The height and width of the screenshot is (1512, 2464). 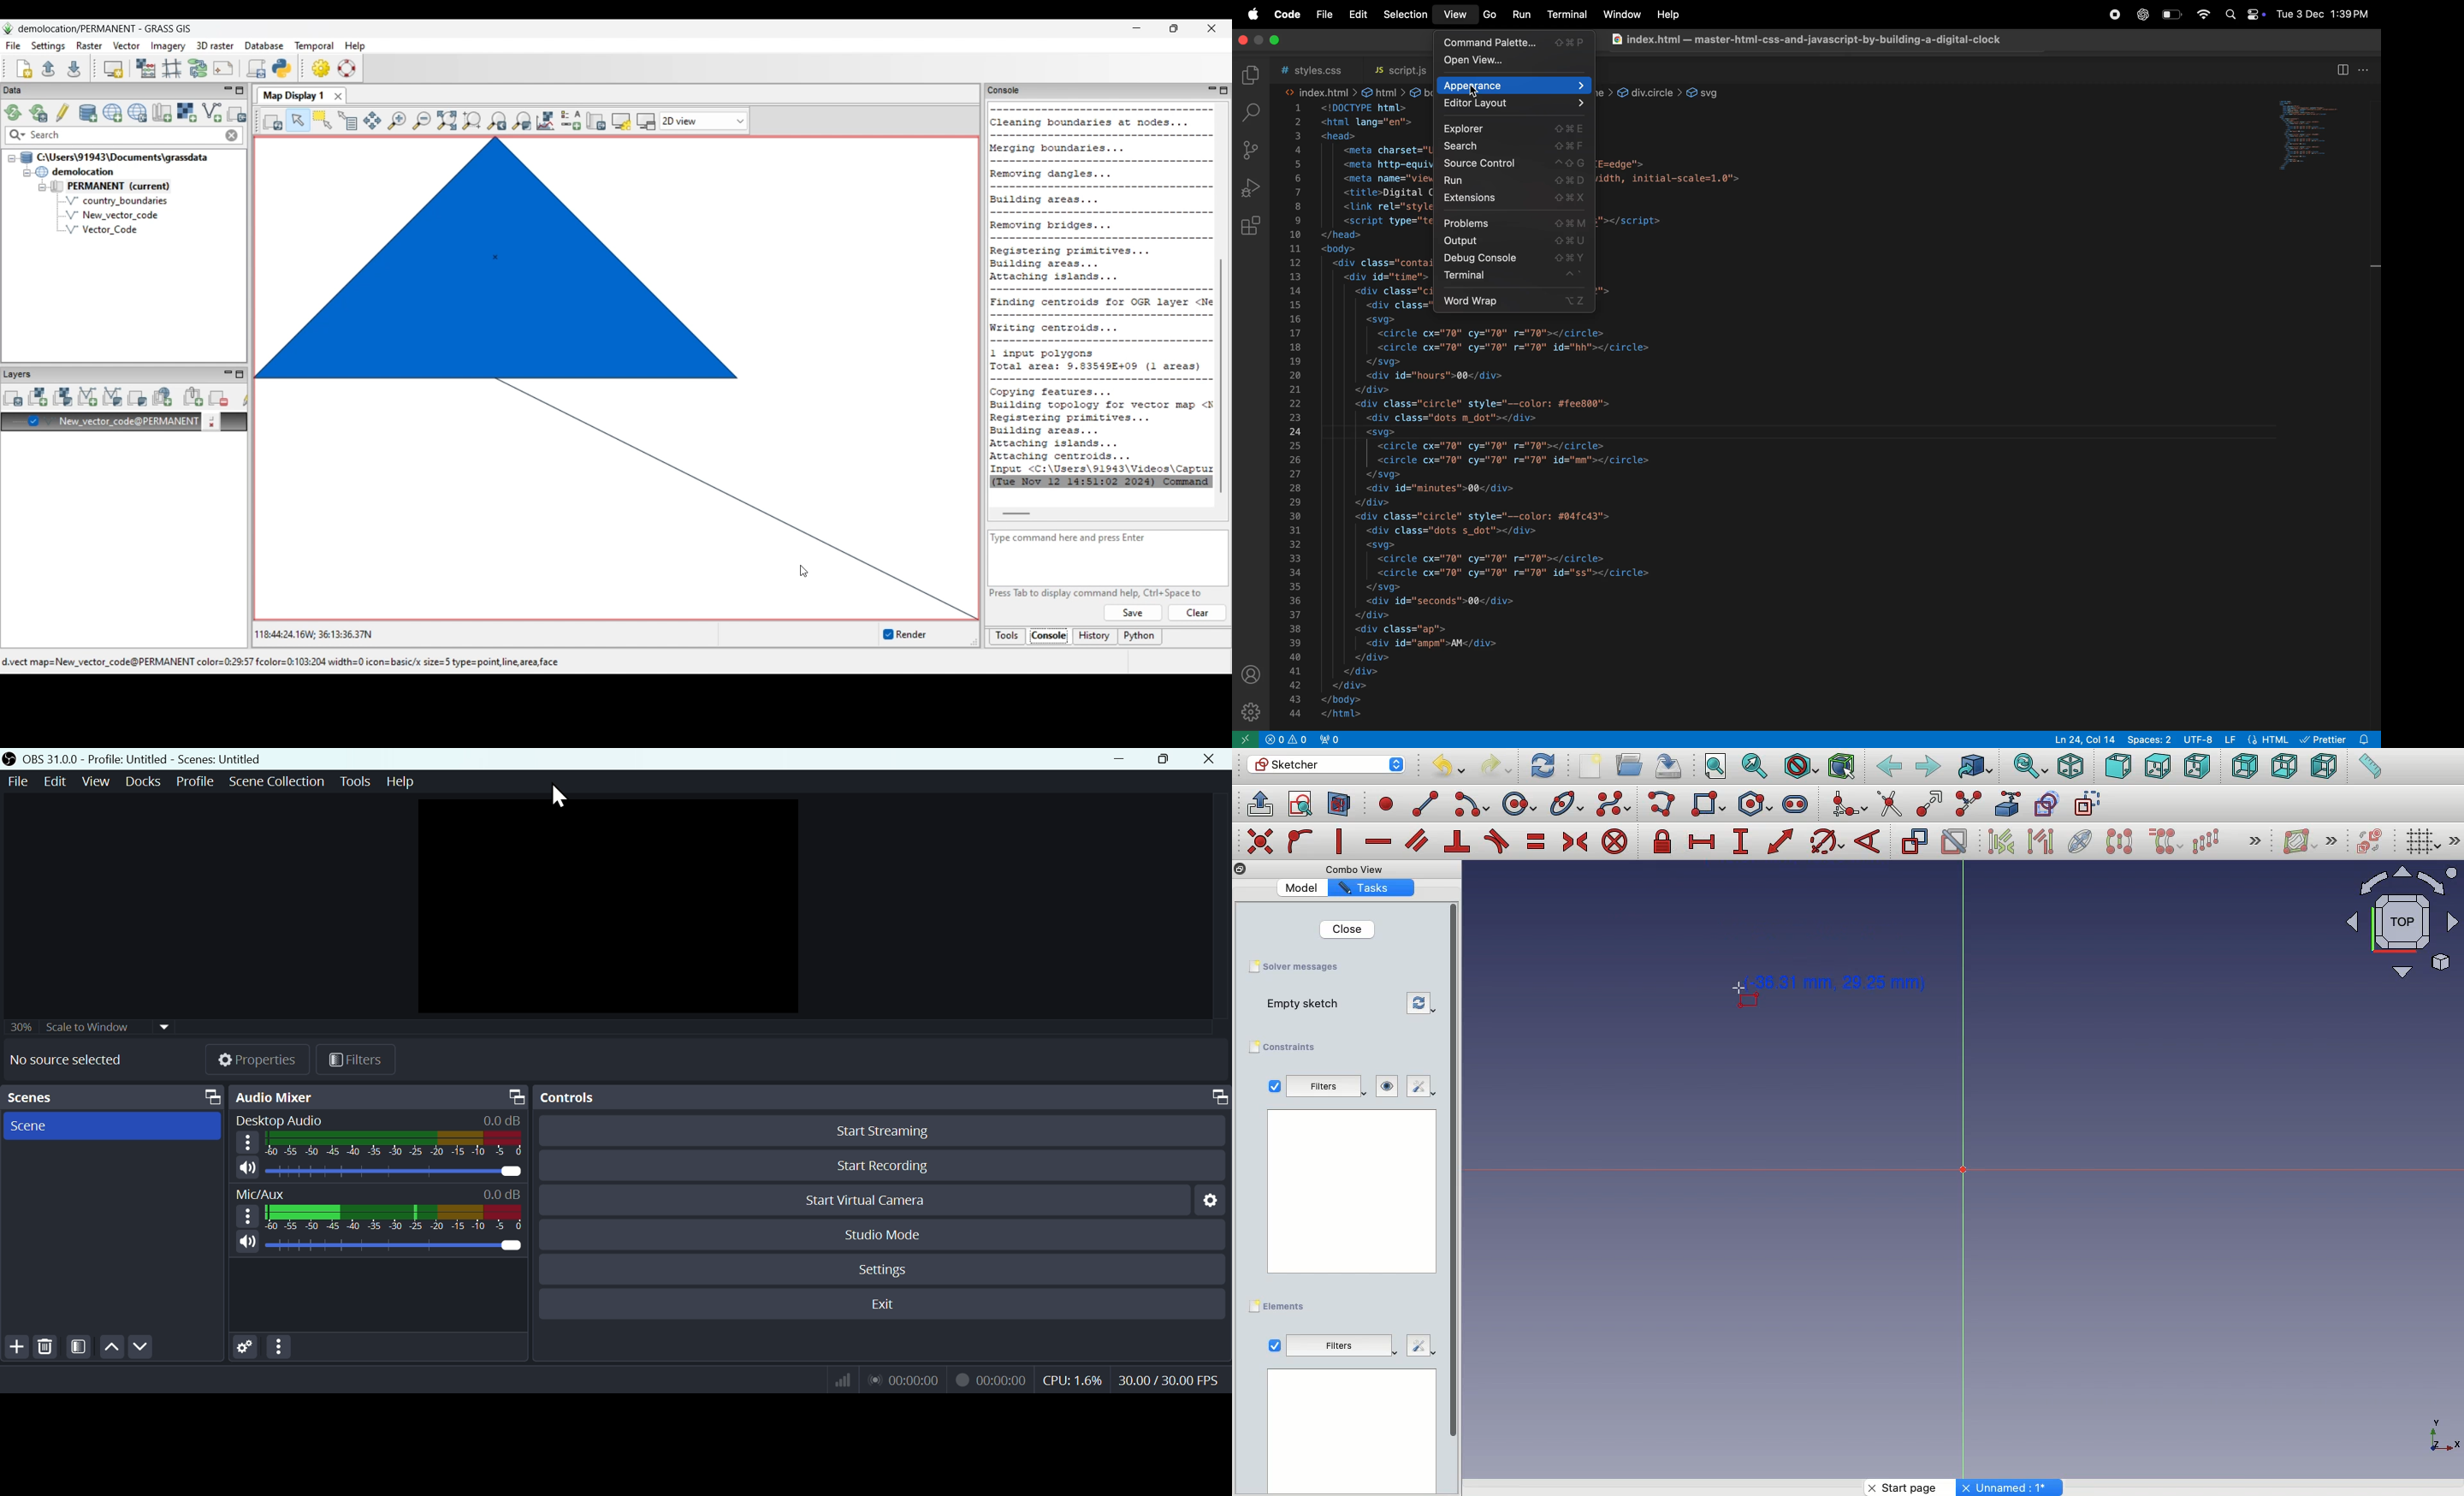 What do you see at coordinates (354, 1062) in the screenshot?
I see `Fil` at bounding box center [354, 1062].